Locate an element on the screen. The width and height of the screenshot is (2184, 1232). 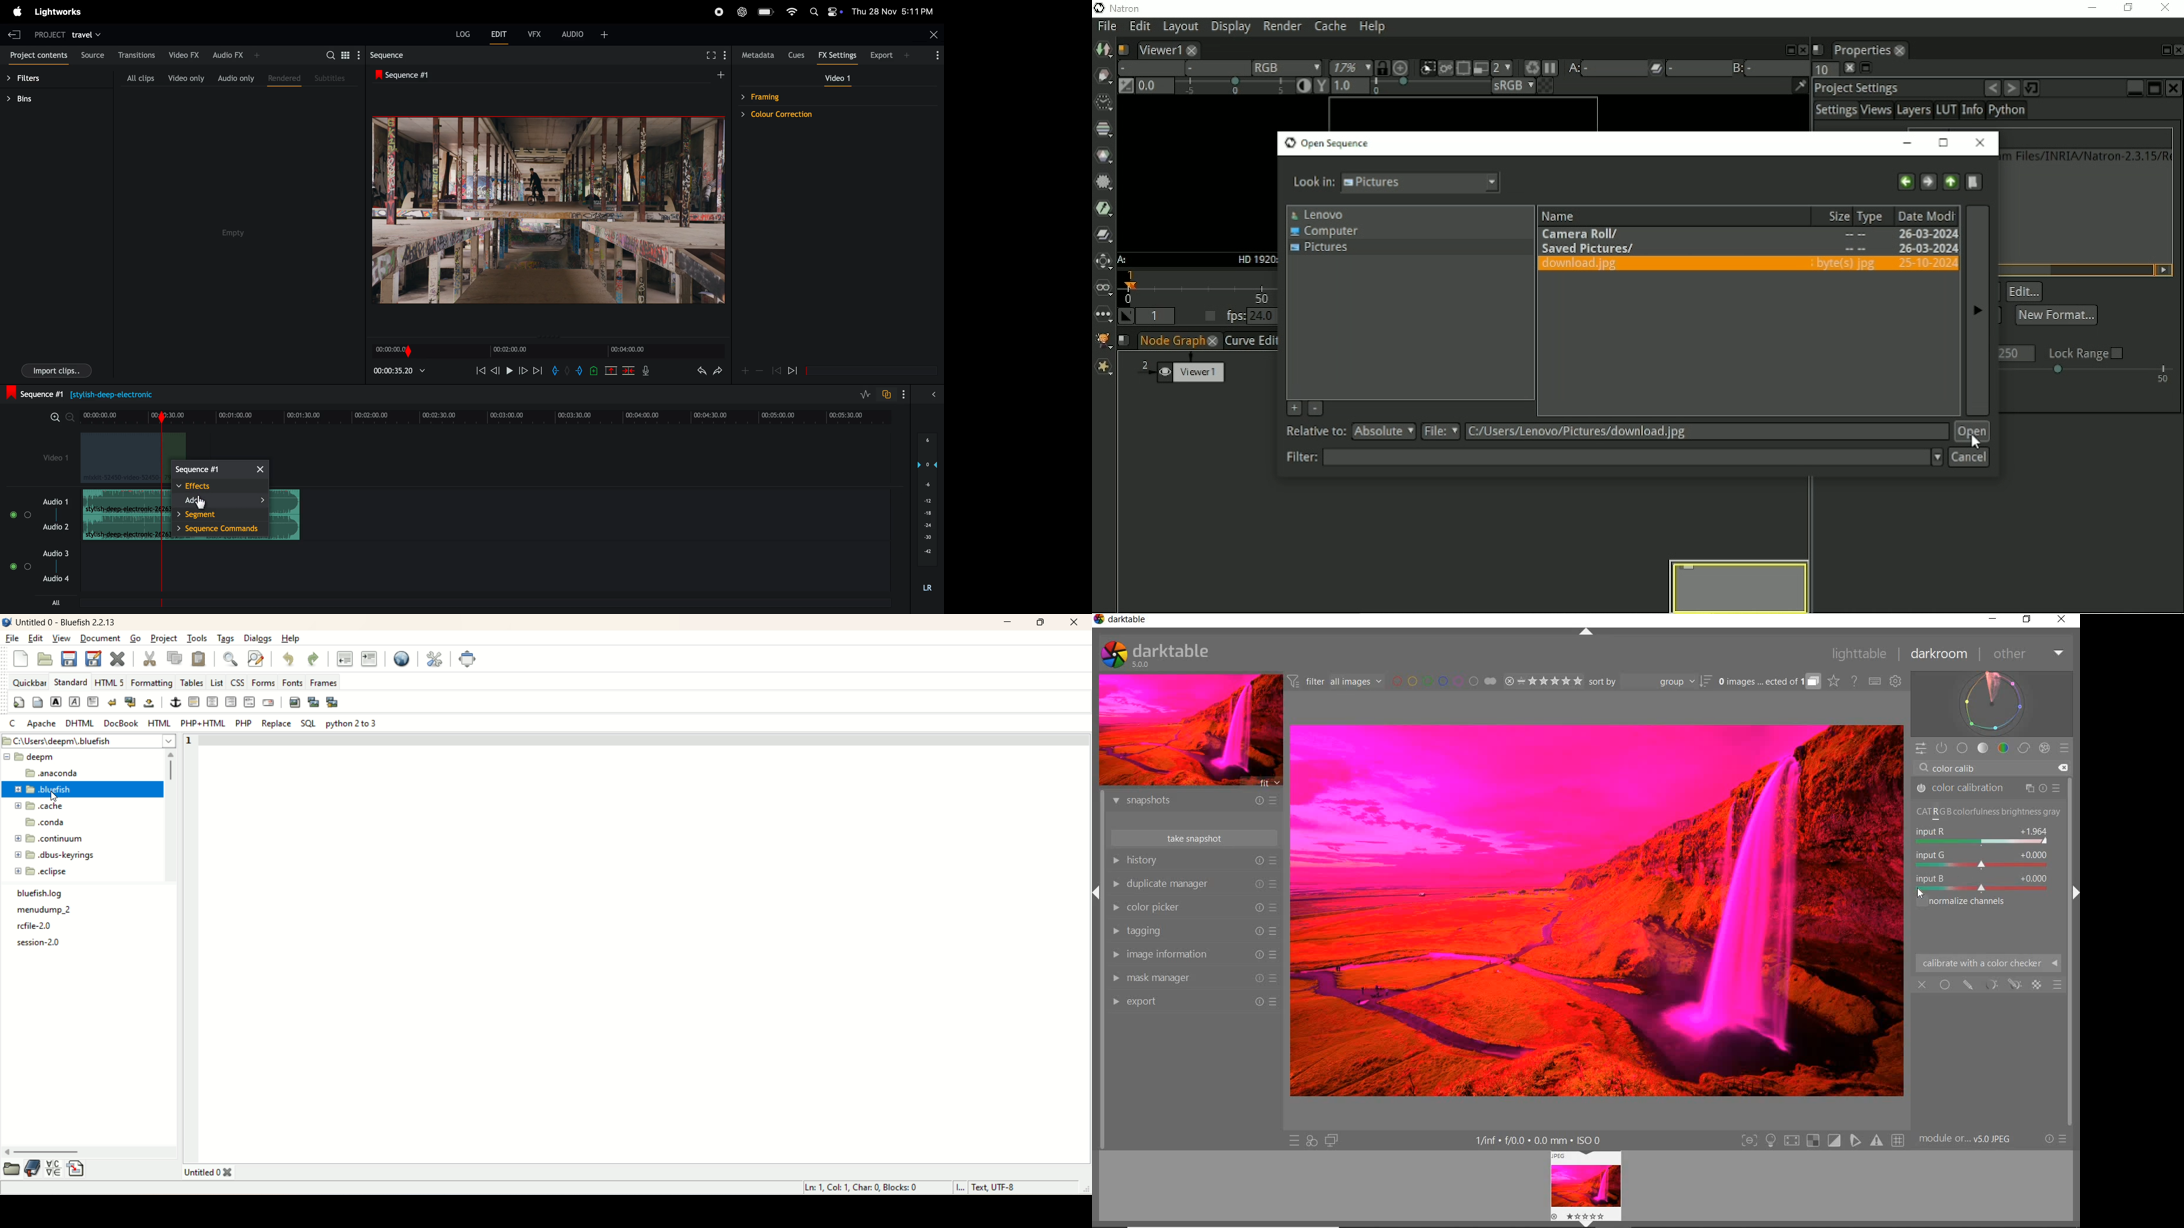
bluefish is located at coordinates (47, 789).